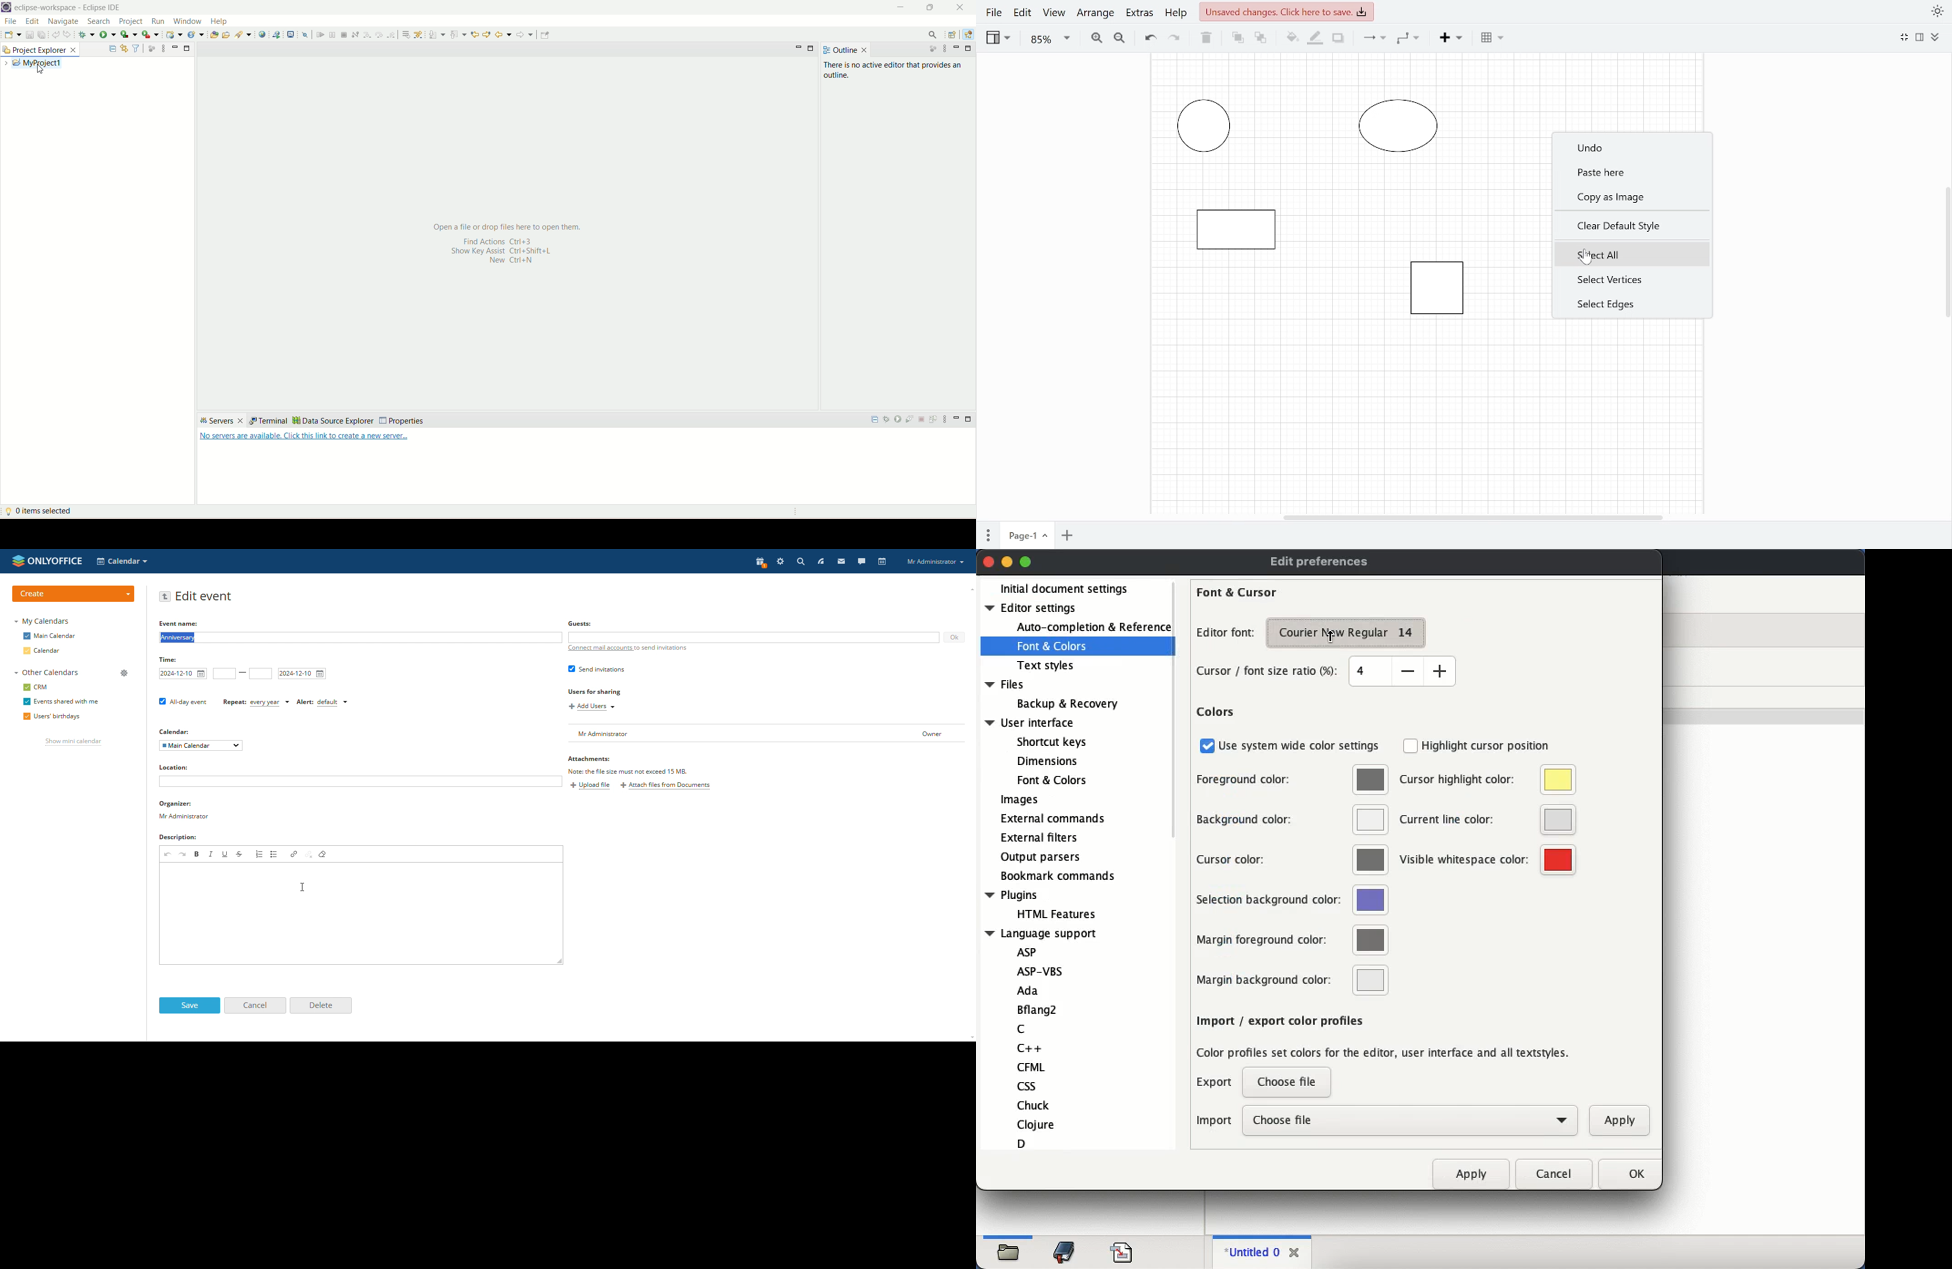 The image size is (1960, 1288). I want to click on Delete, so click(1206, 39).